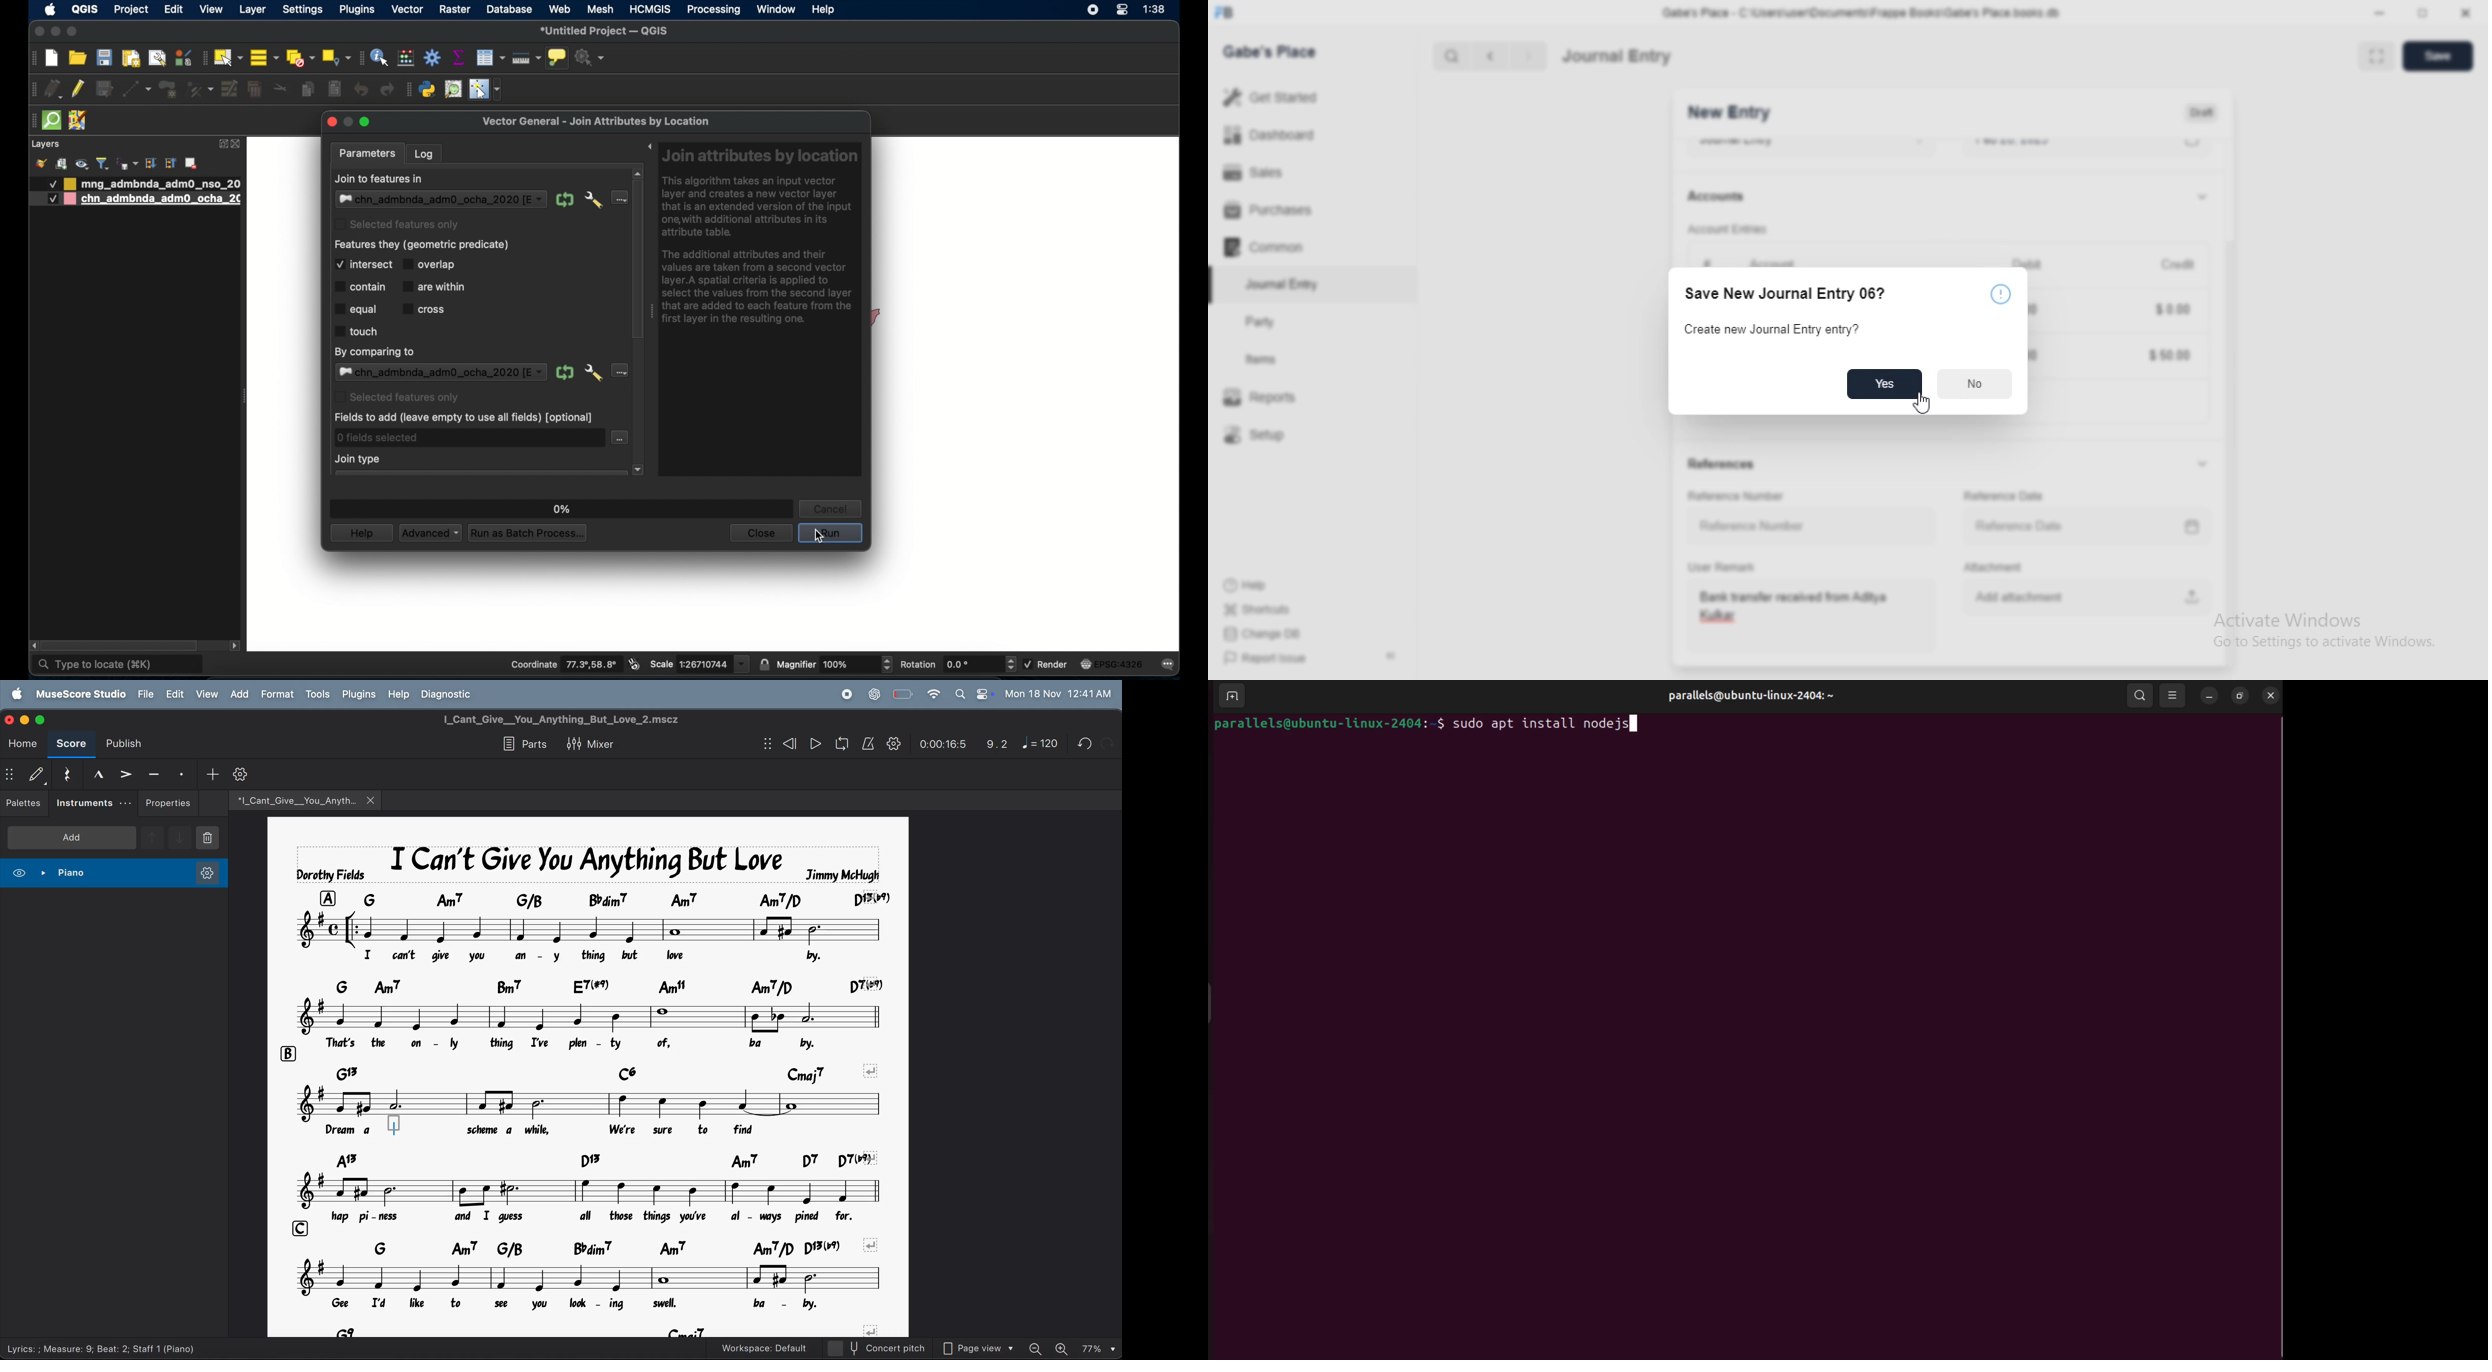 This screenshot has height=1372, width=2492. Describe the element at coordinates (379, 179) in the screenshot. I see `join features in` at that location.